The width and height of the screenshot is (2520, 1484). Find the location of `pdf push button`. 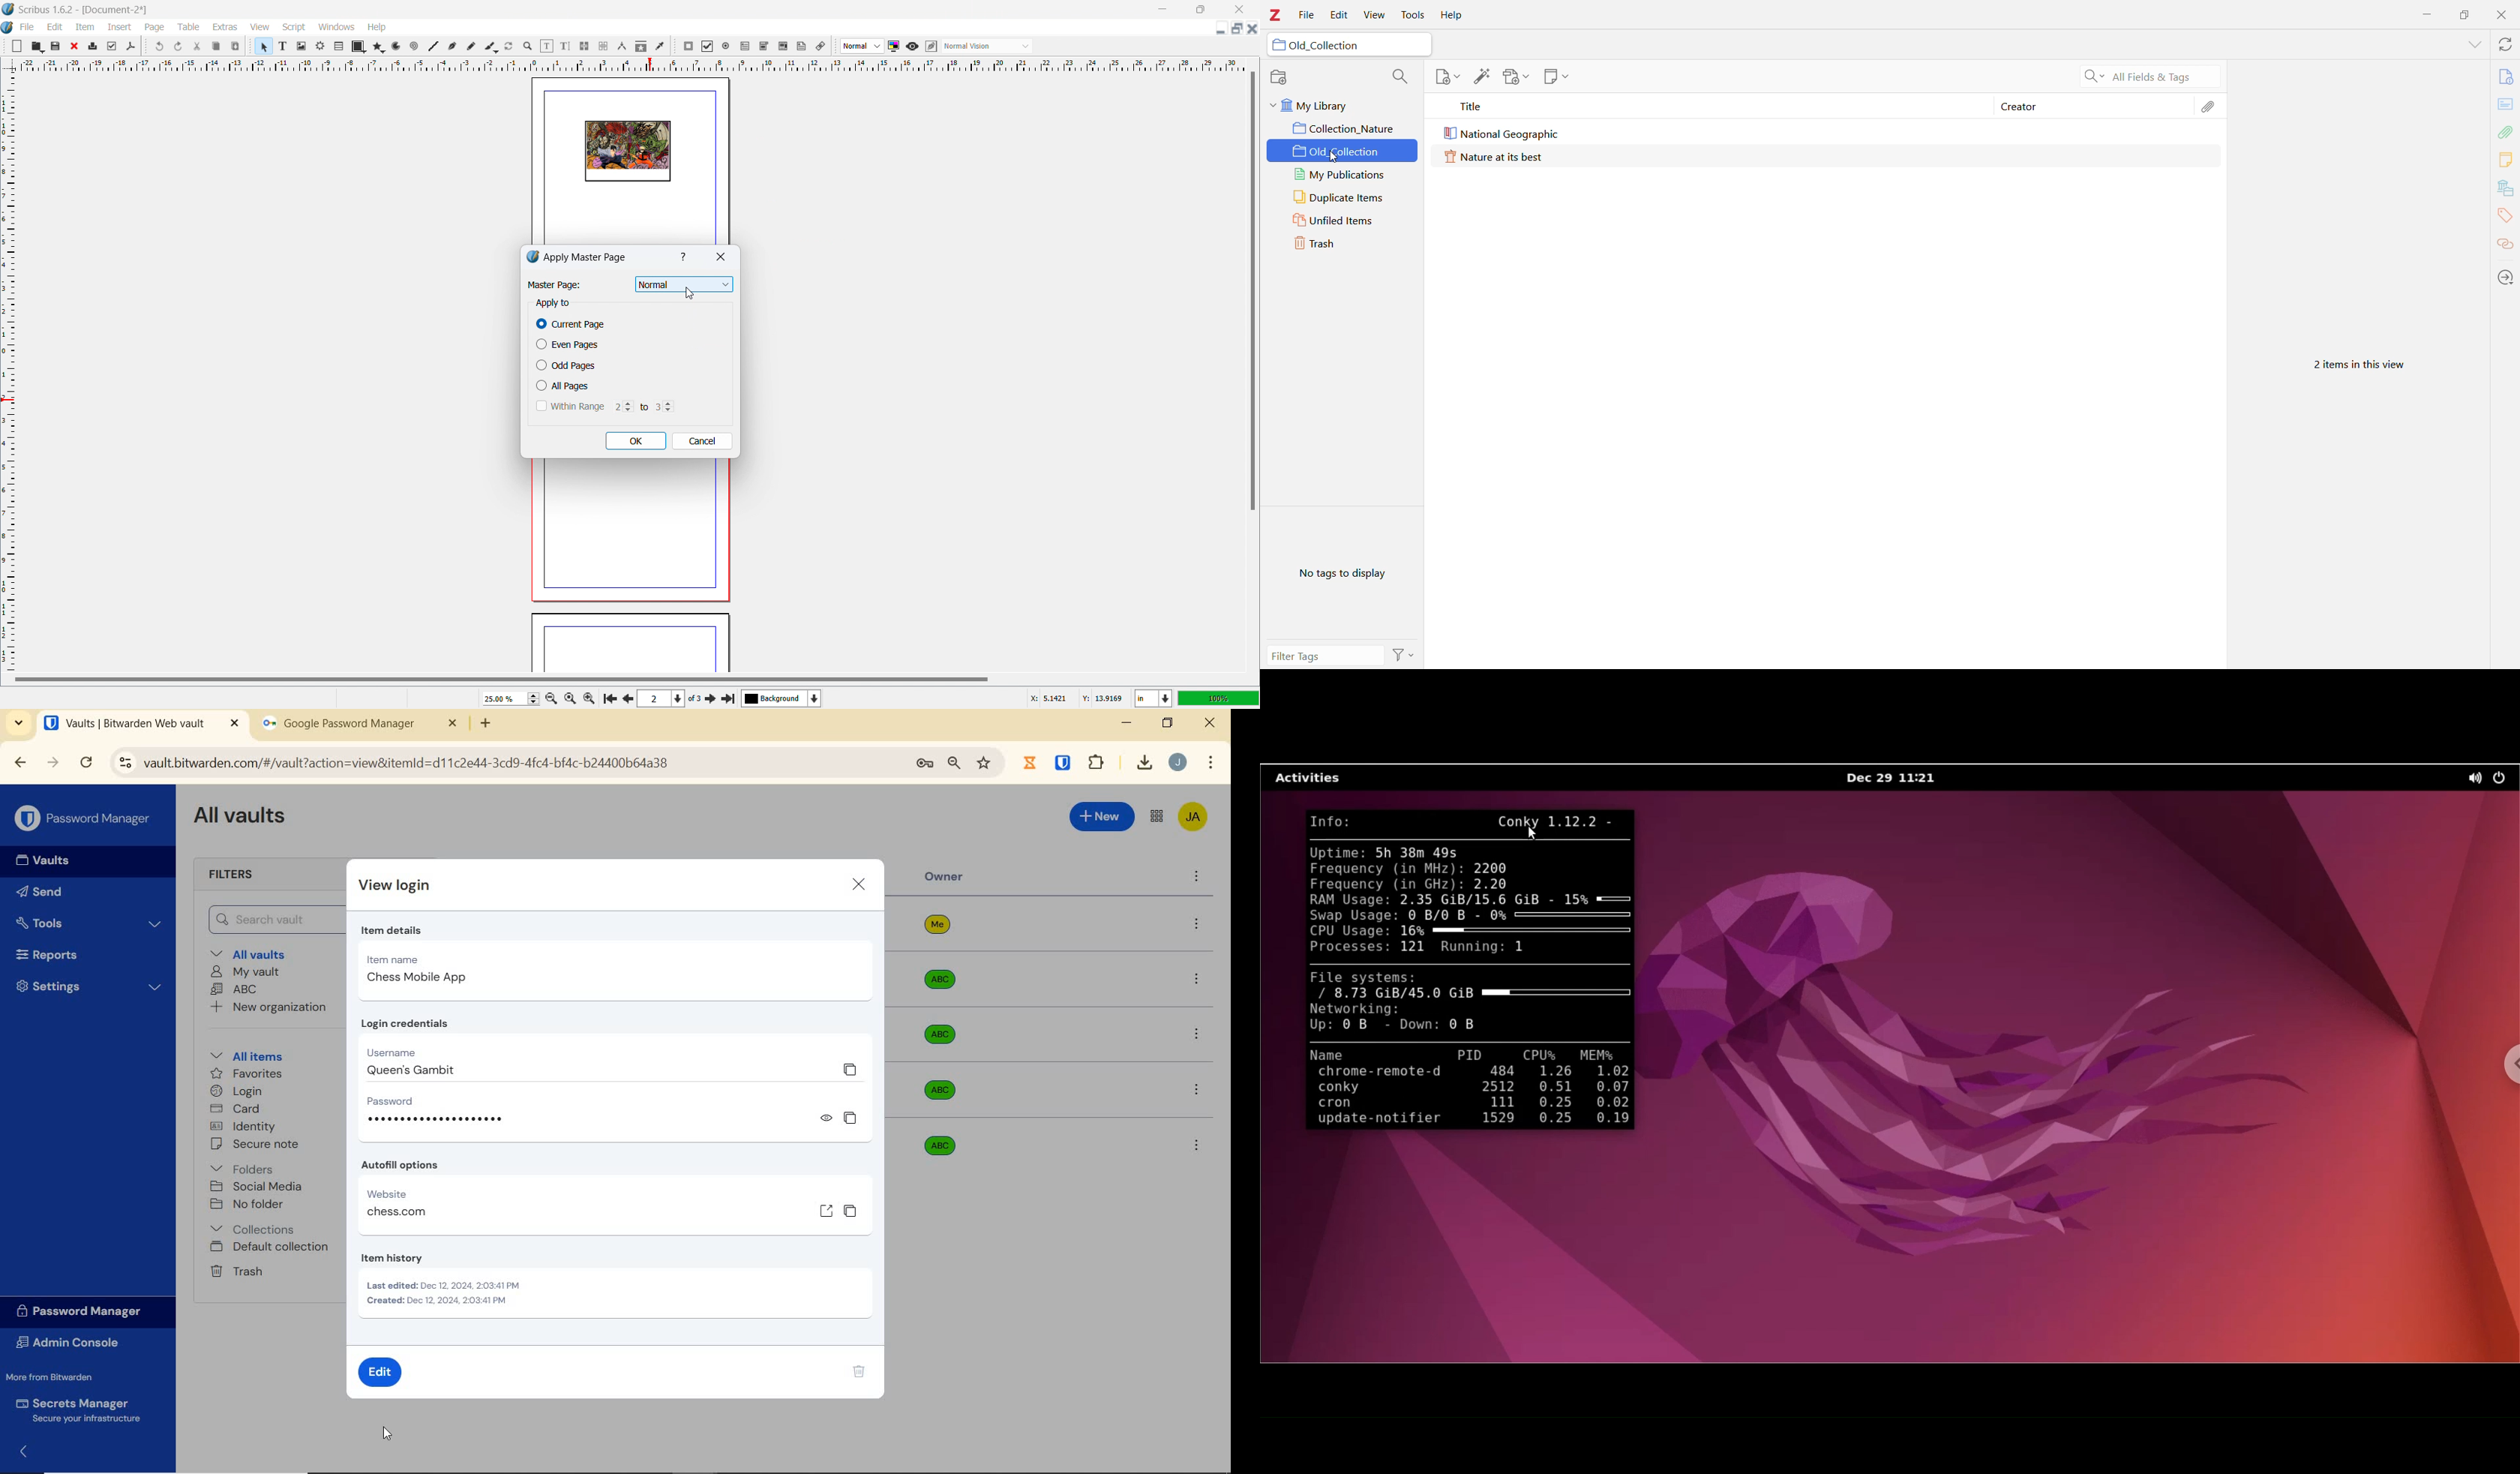

pdf push button is located at coordinates (688, 46).